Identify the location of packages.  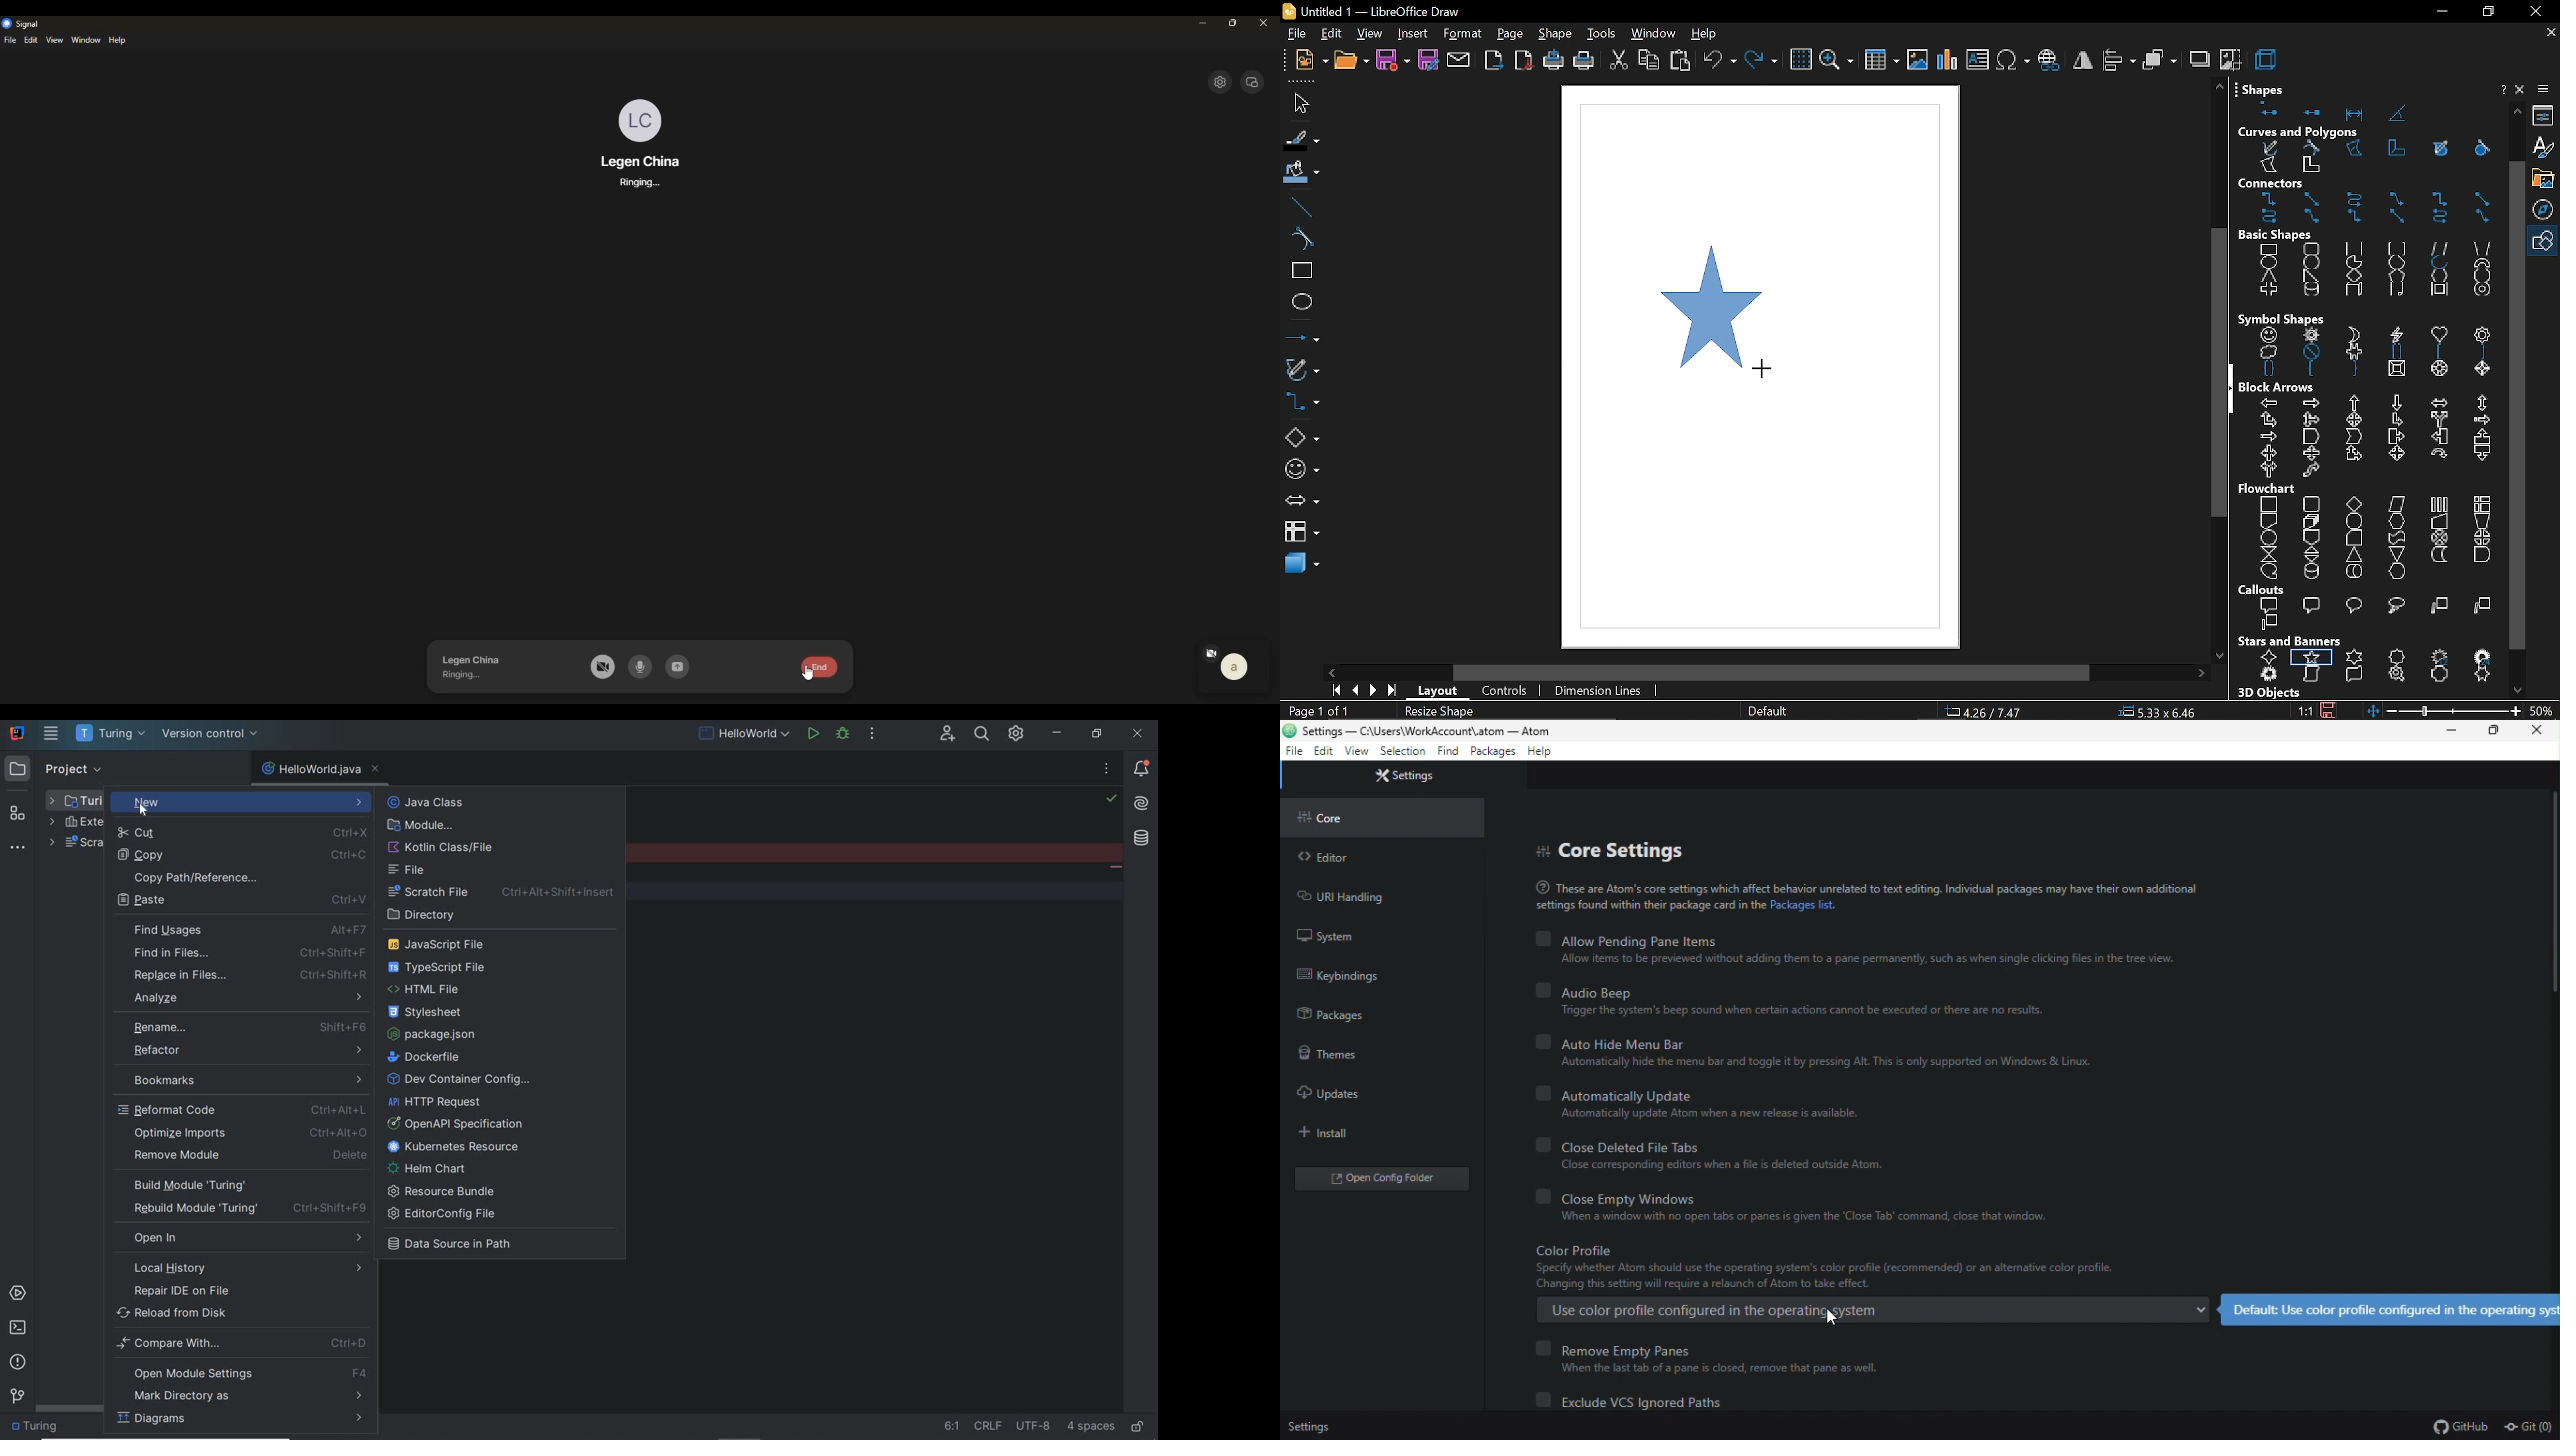
(1492, 752).